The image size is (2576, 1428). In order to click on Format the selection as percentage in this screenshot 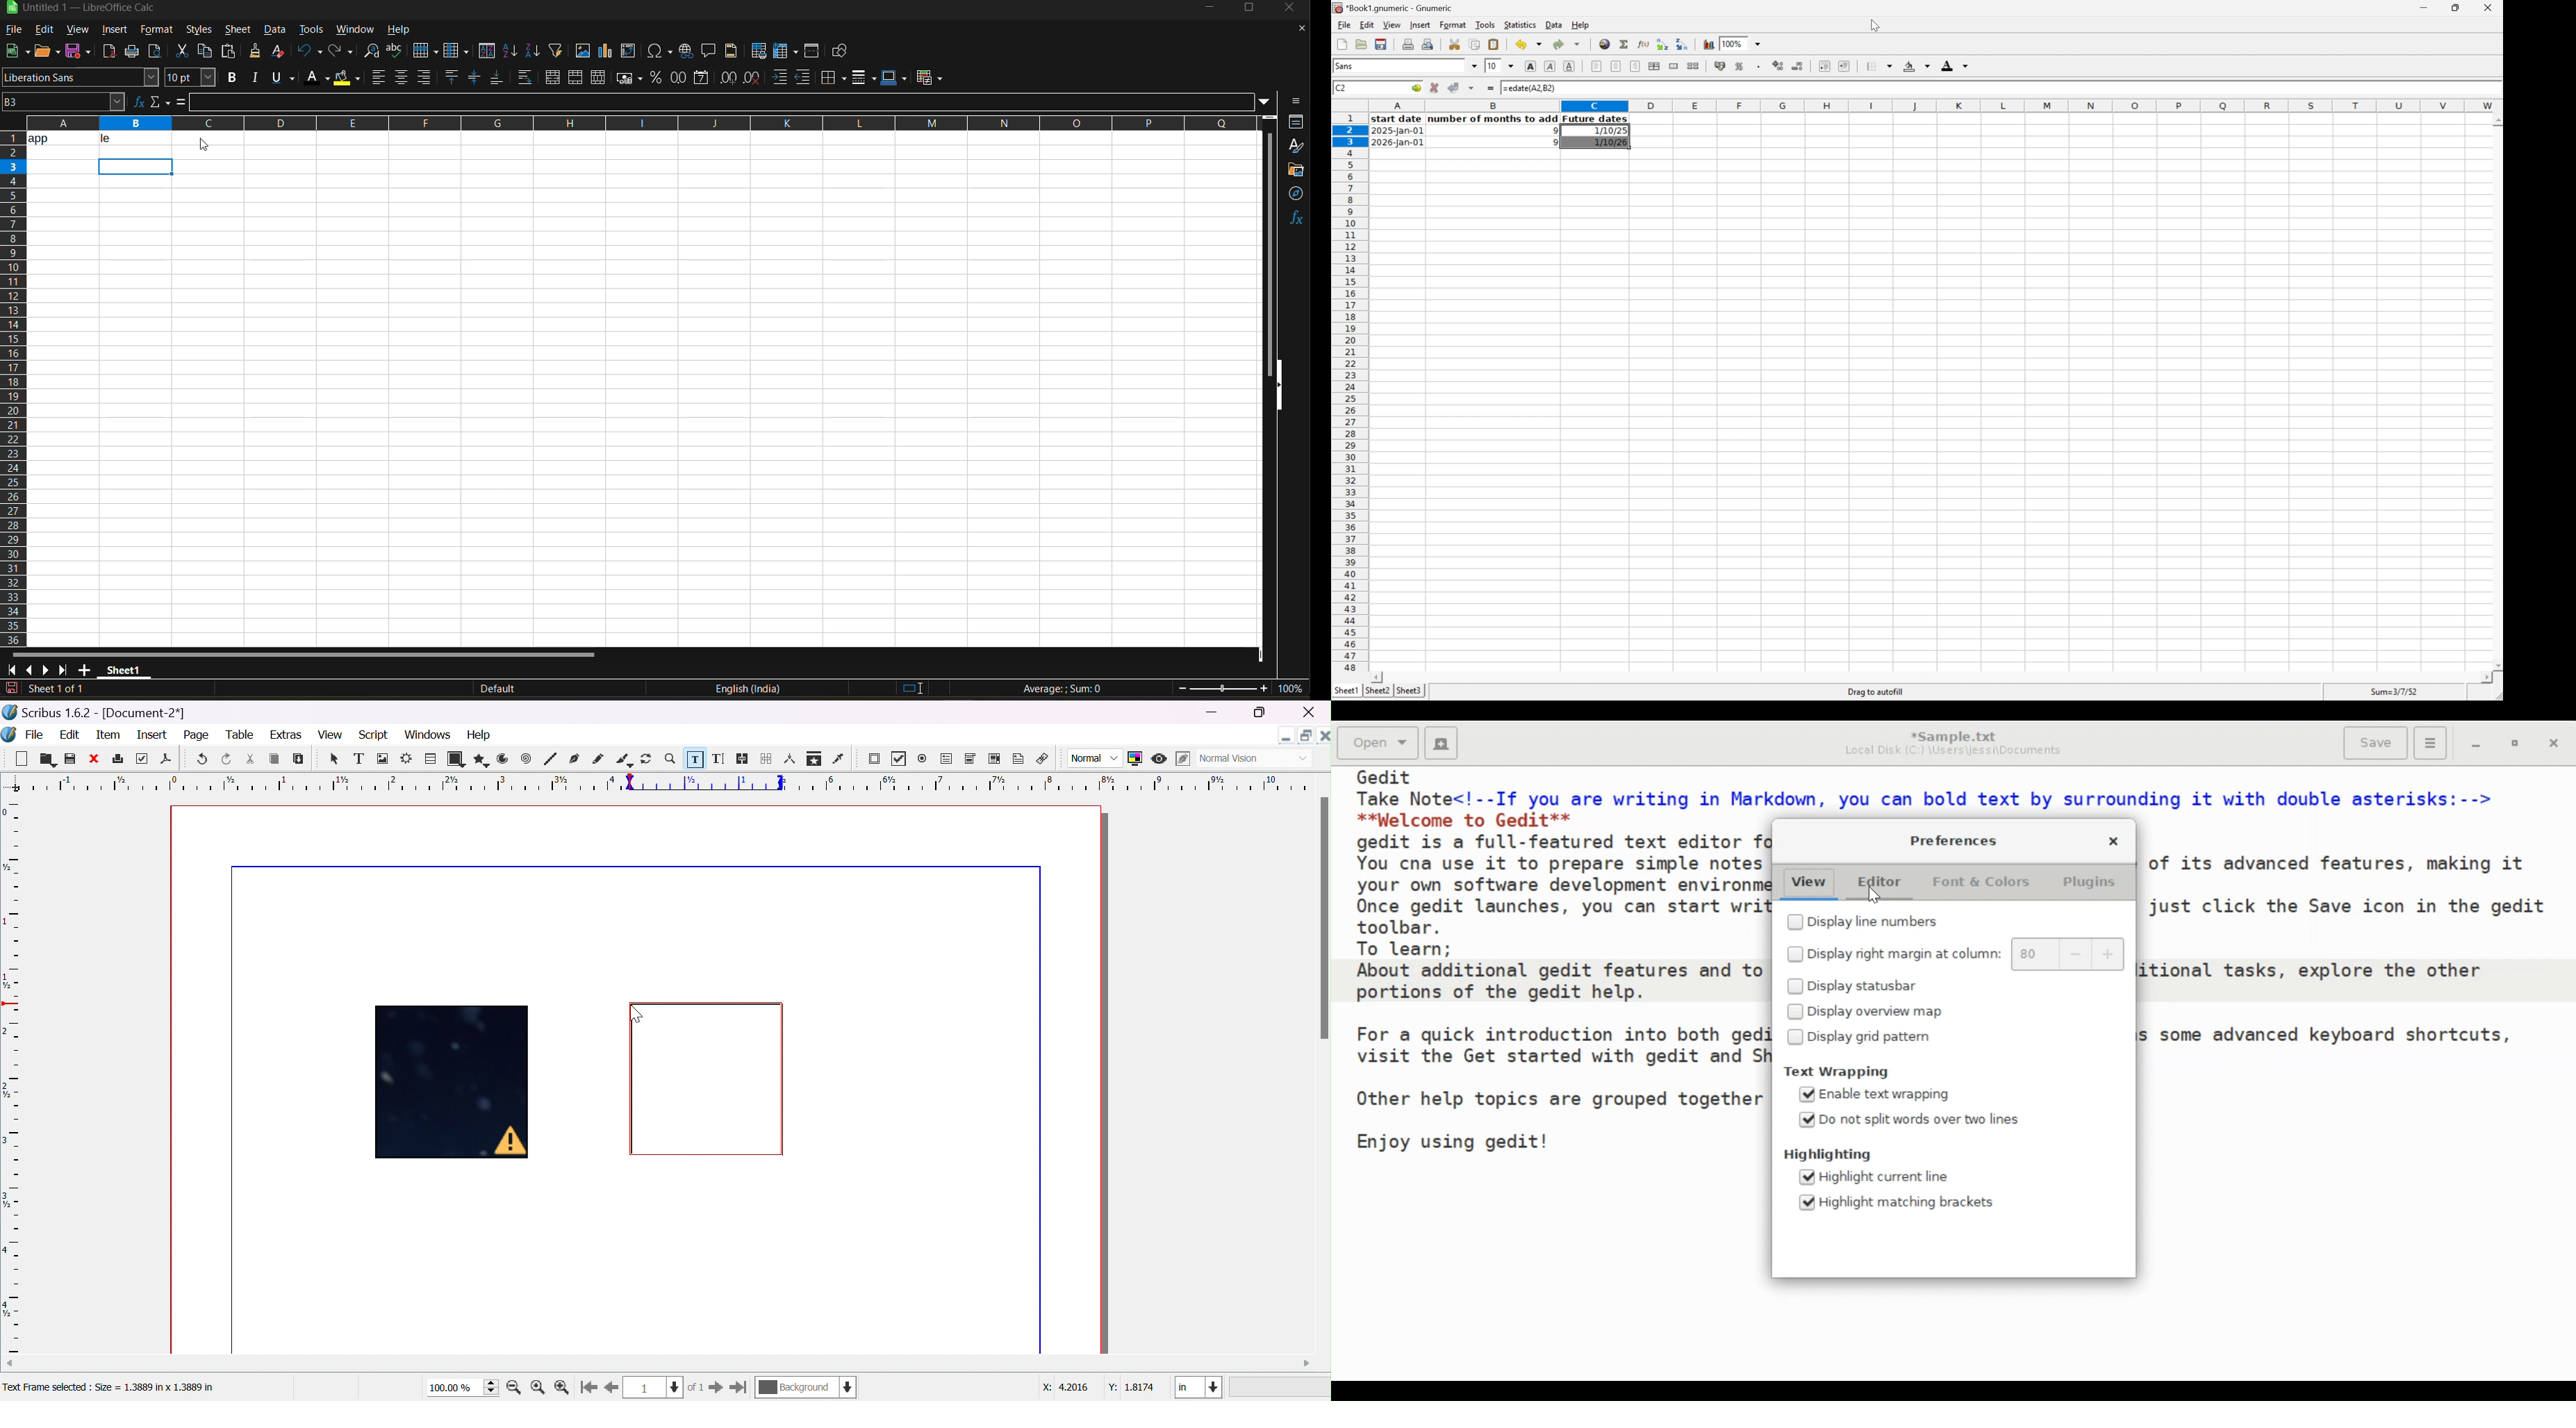, I will do `click(1741, 67)`.